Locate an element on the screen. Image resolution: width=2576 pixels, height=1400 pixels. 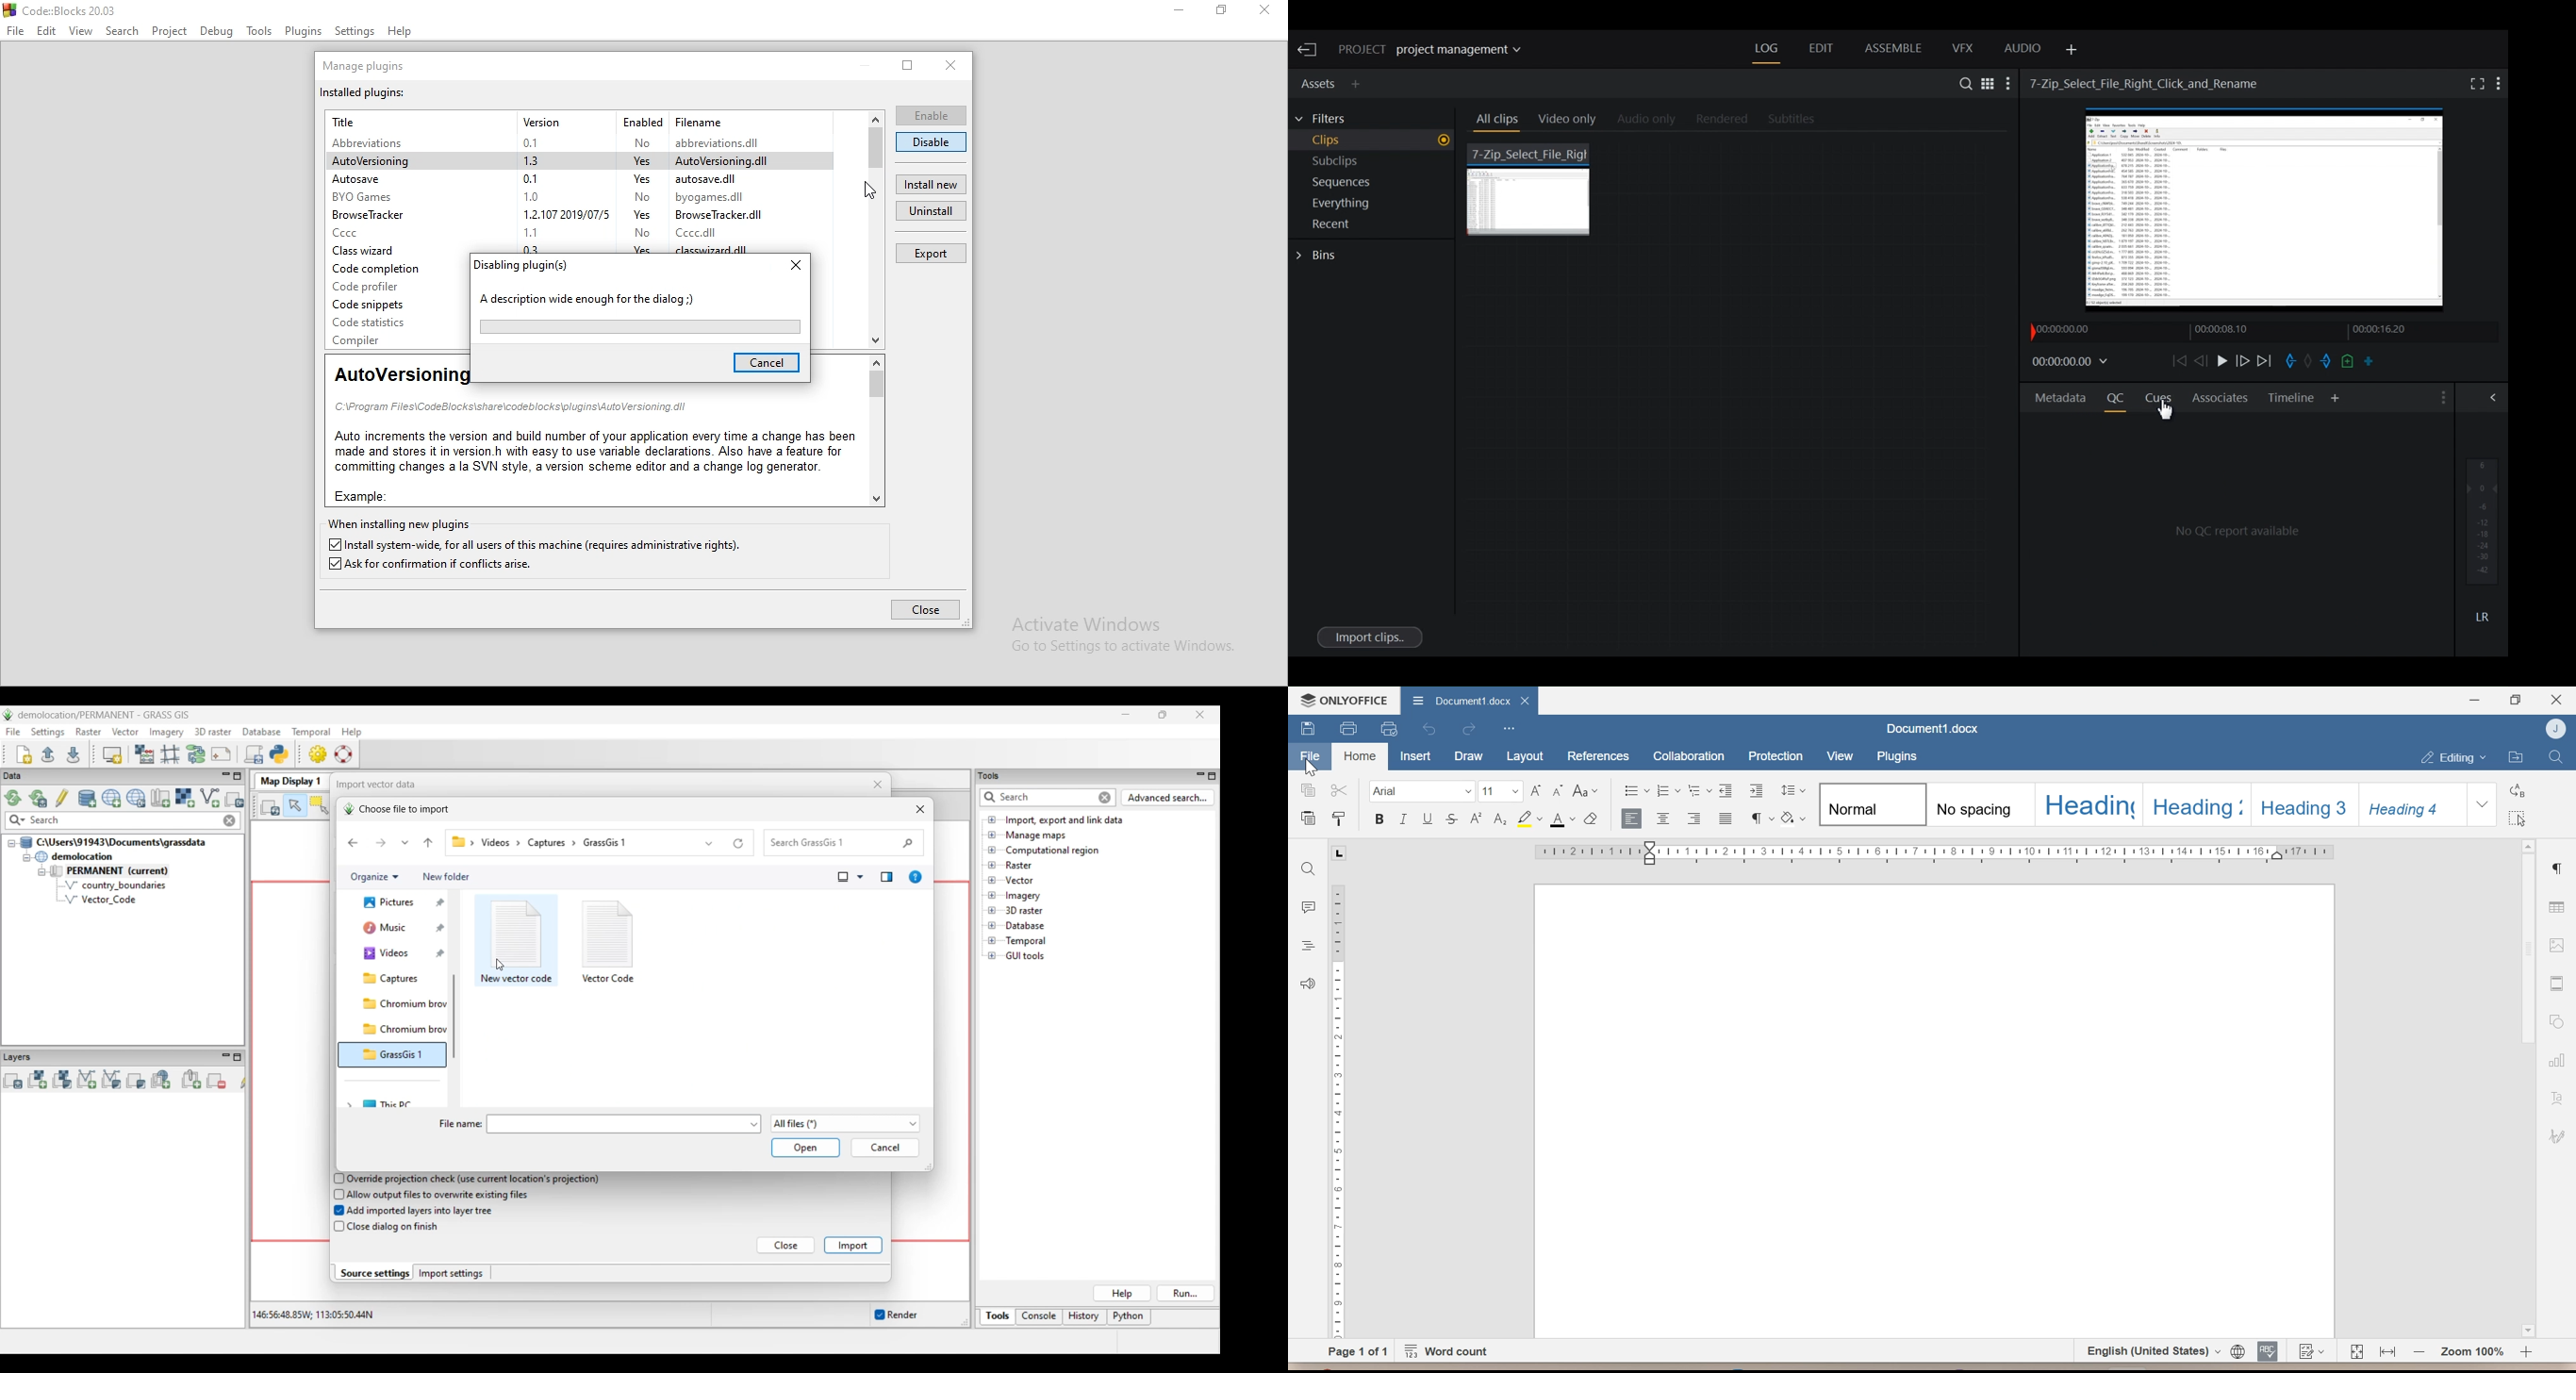
yes is located at coordinates (640, 159).